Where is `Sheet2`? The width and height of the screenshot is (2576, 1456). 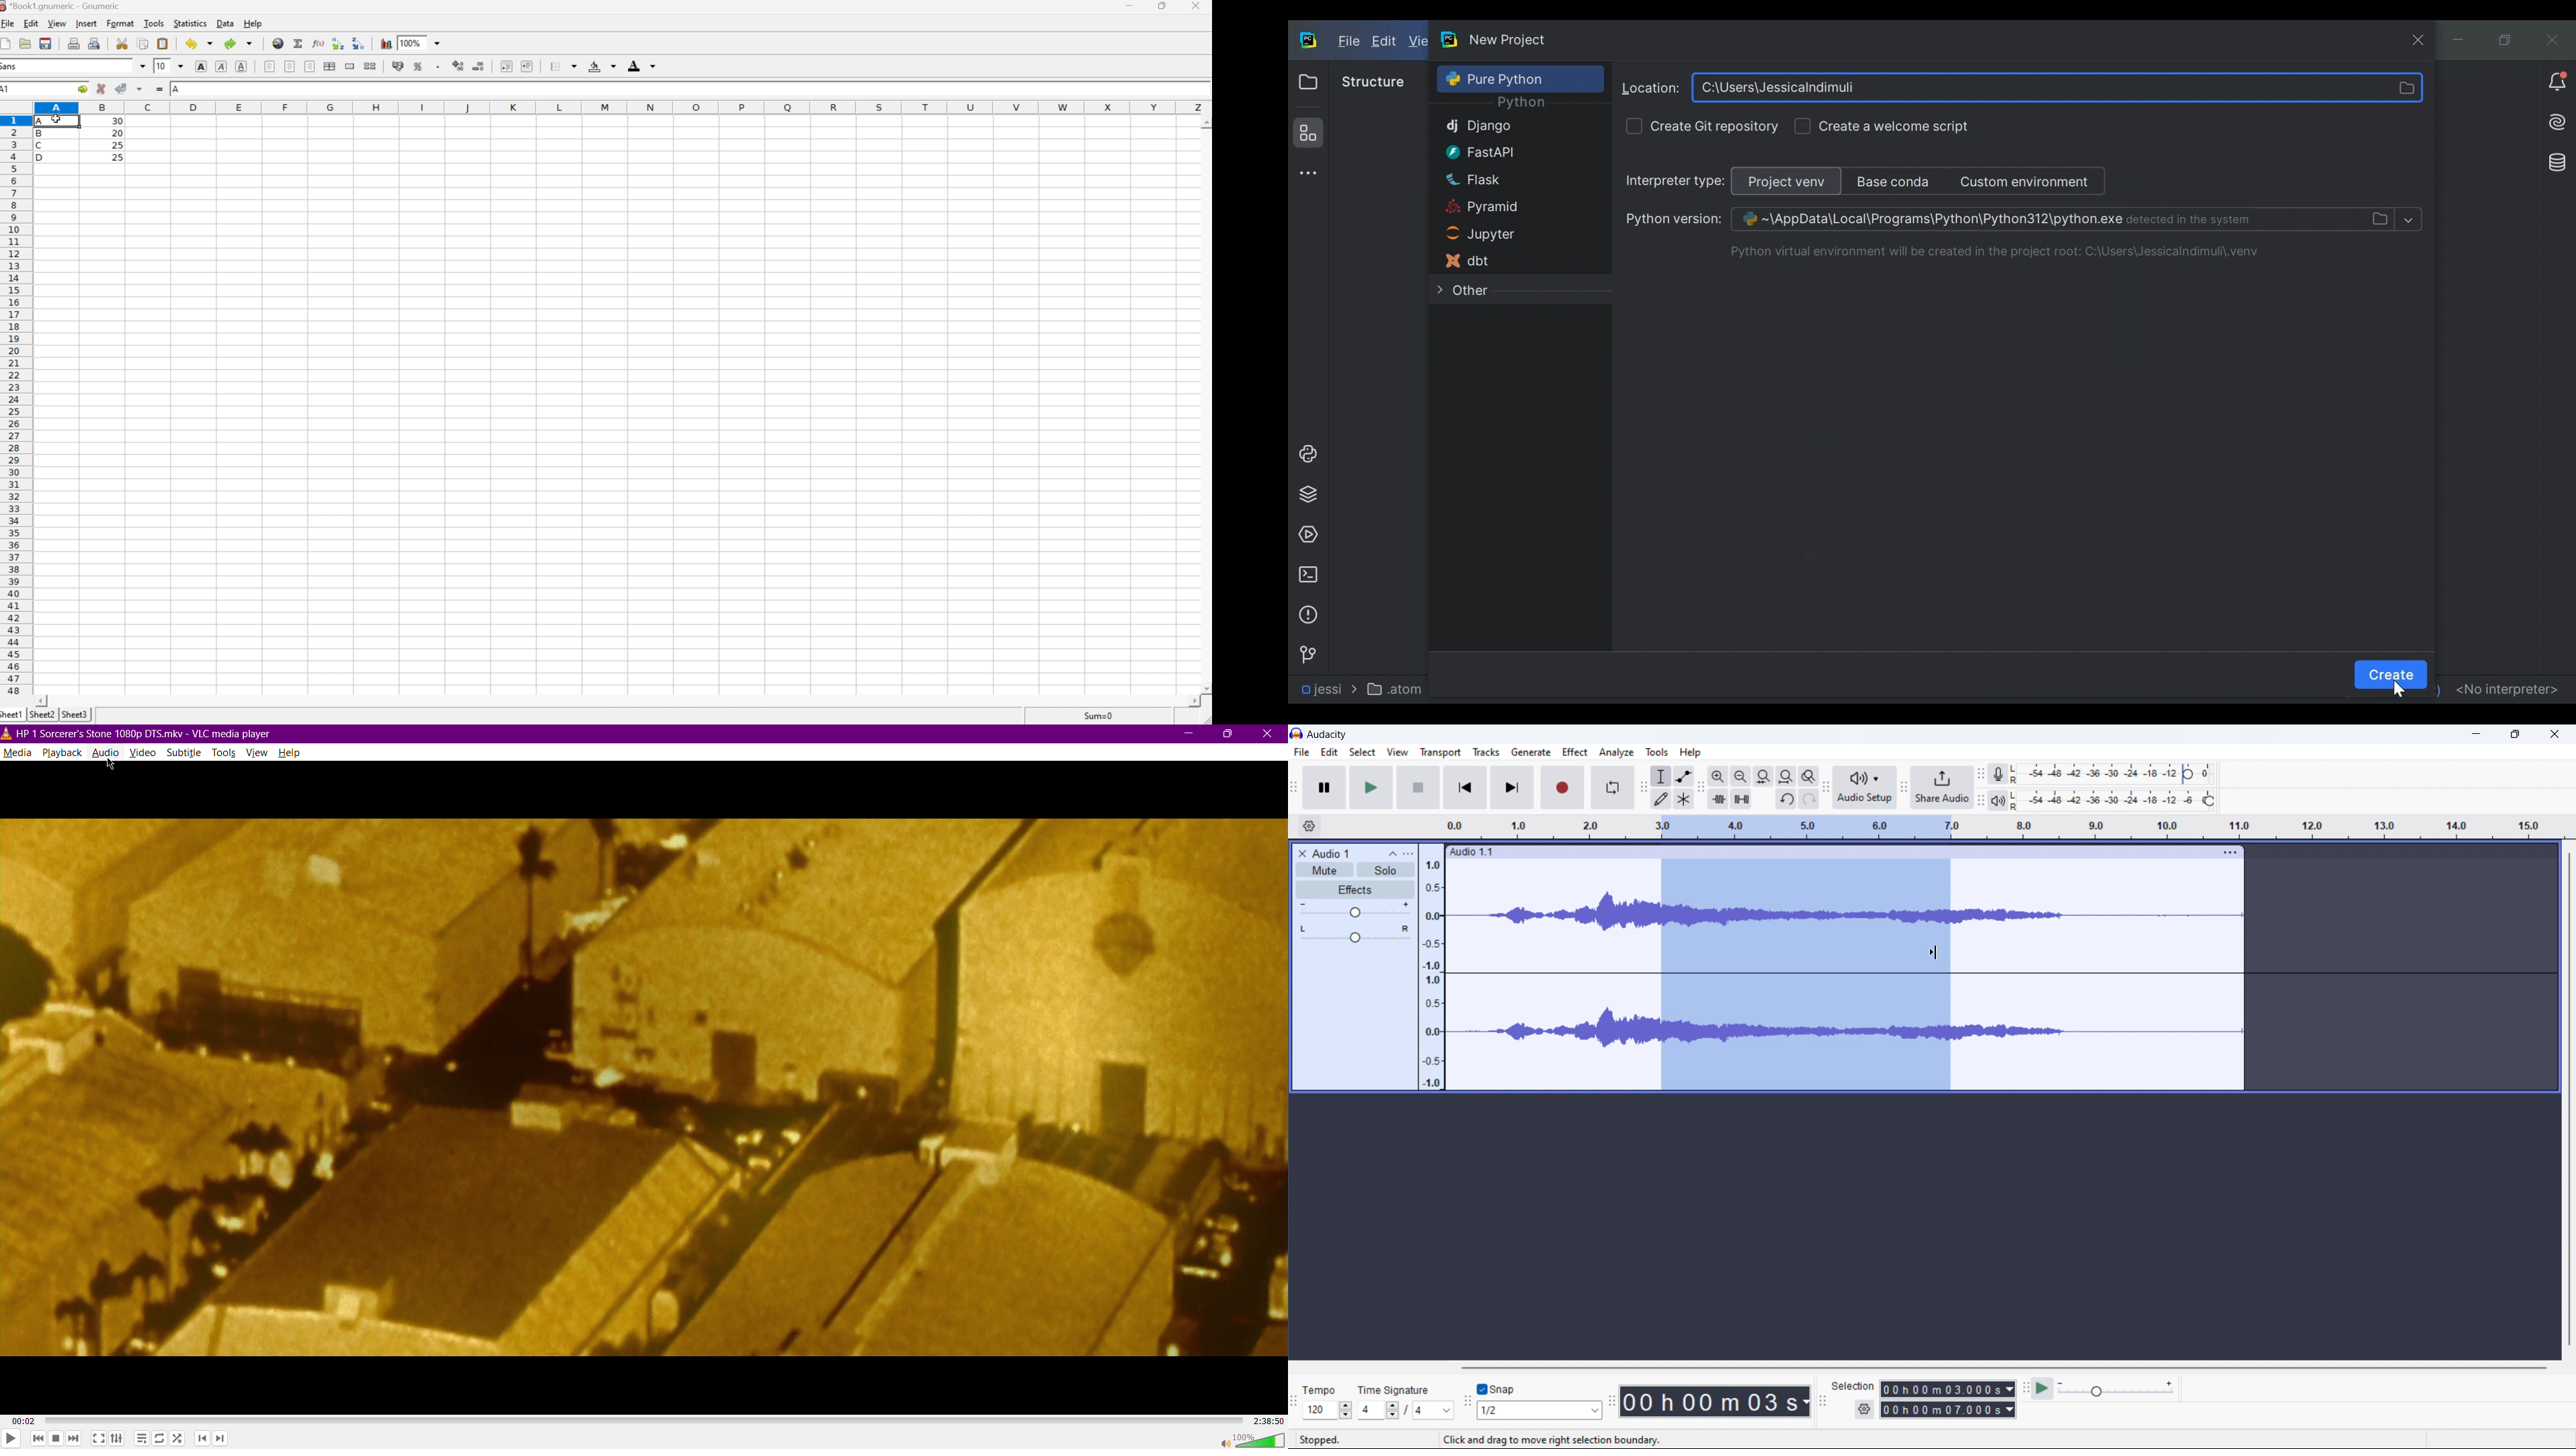
Sheet2 is located at coordinates (42, 715).